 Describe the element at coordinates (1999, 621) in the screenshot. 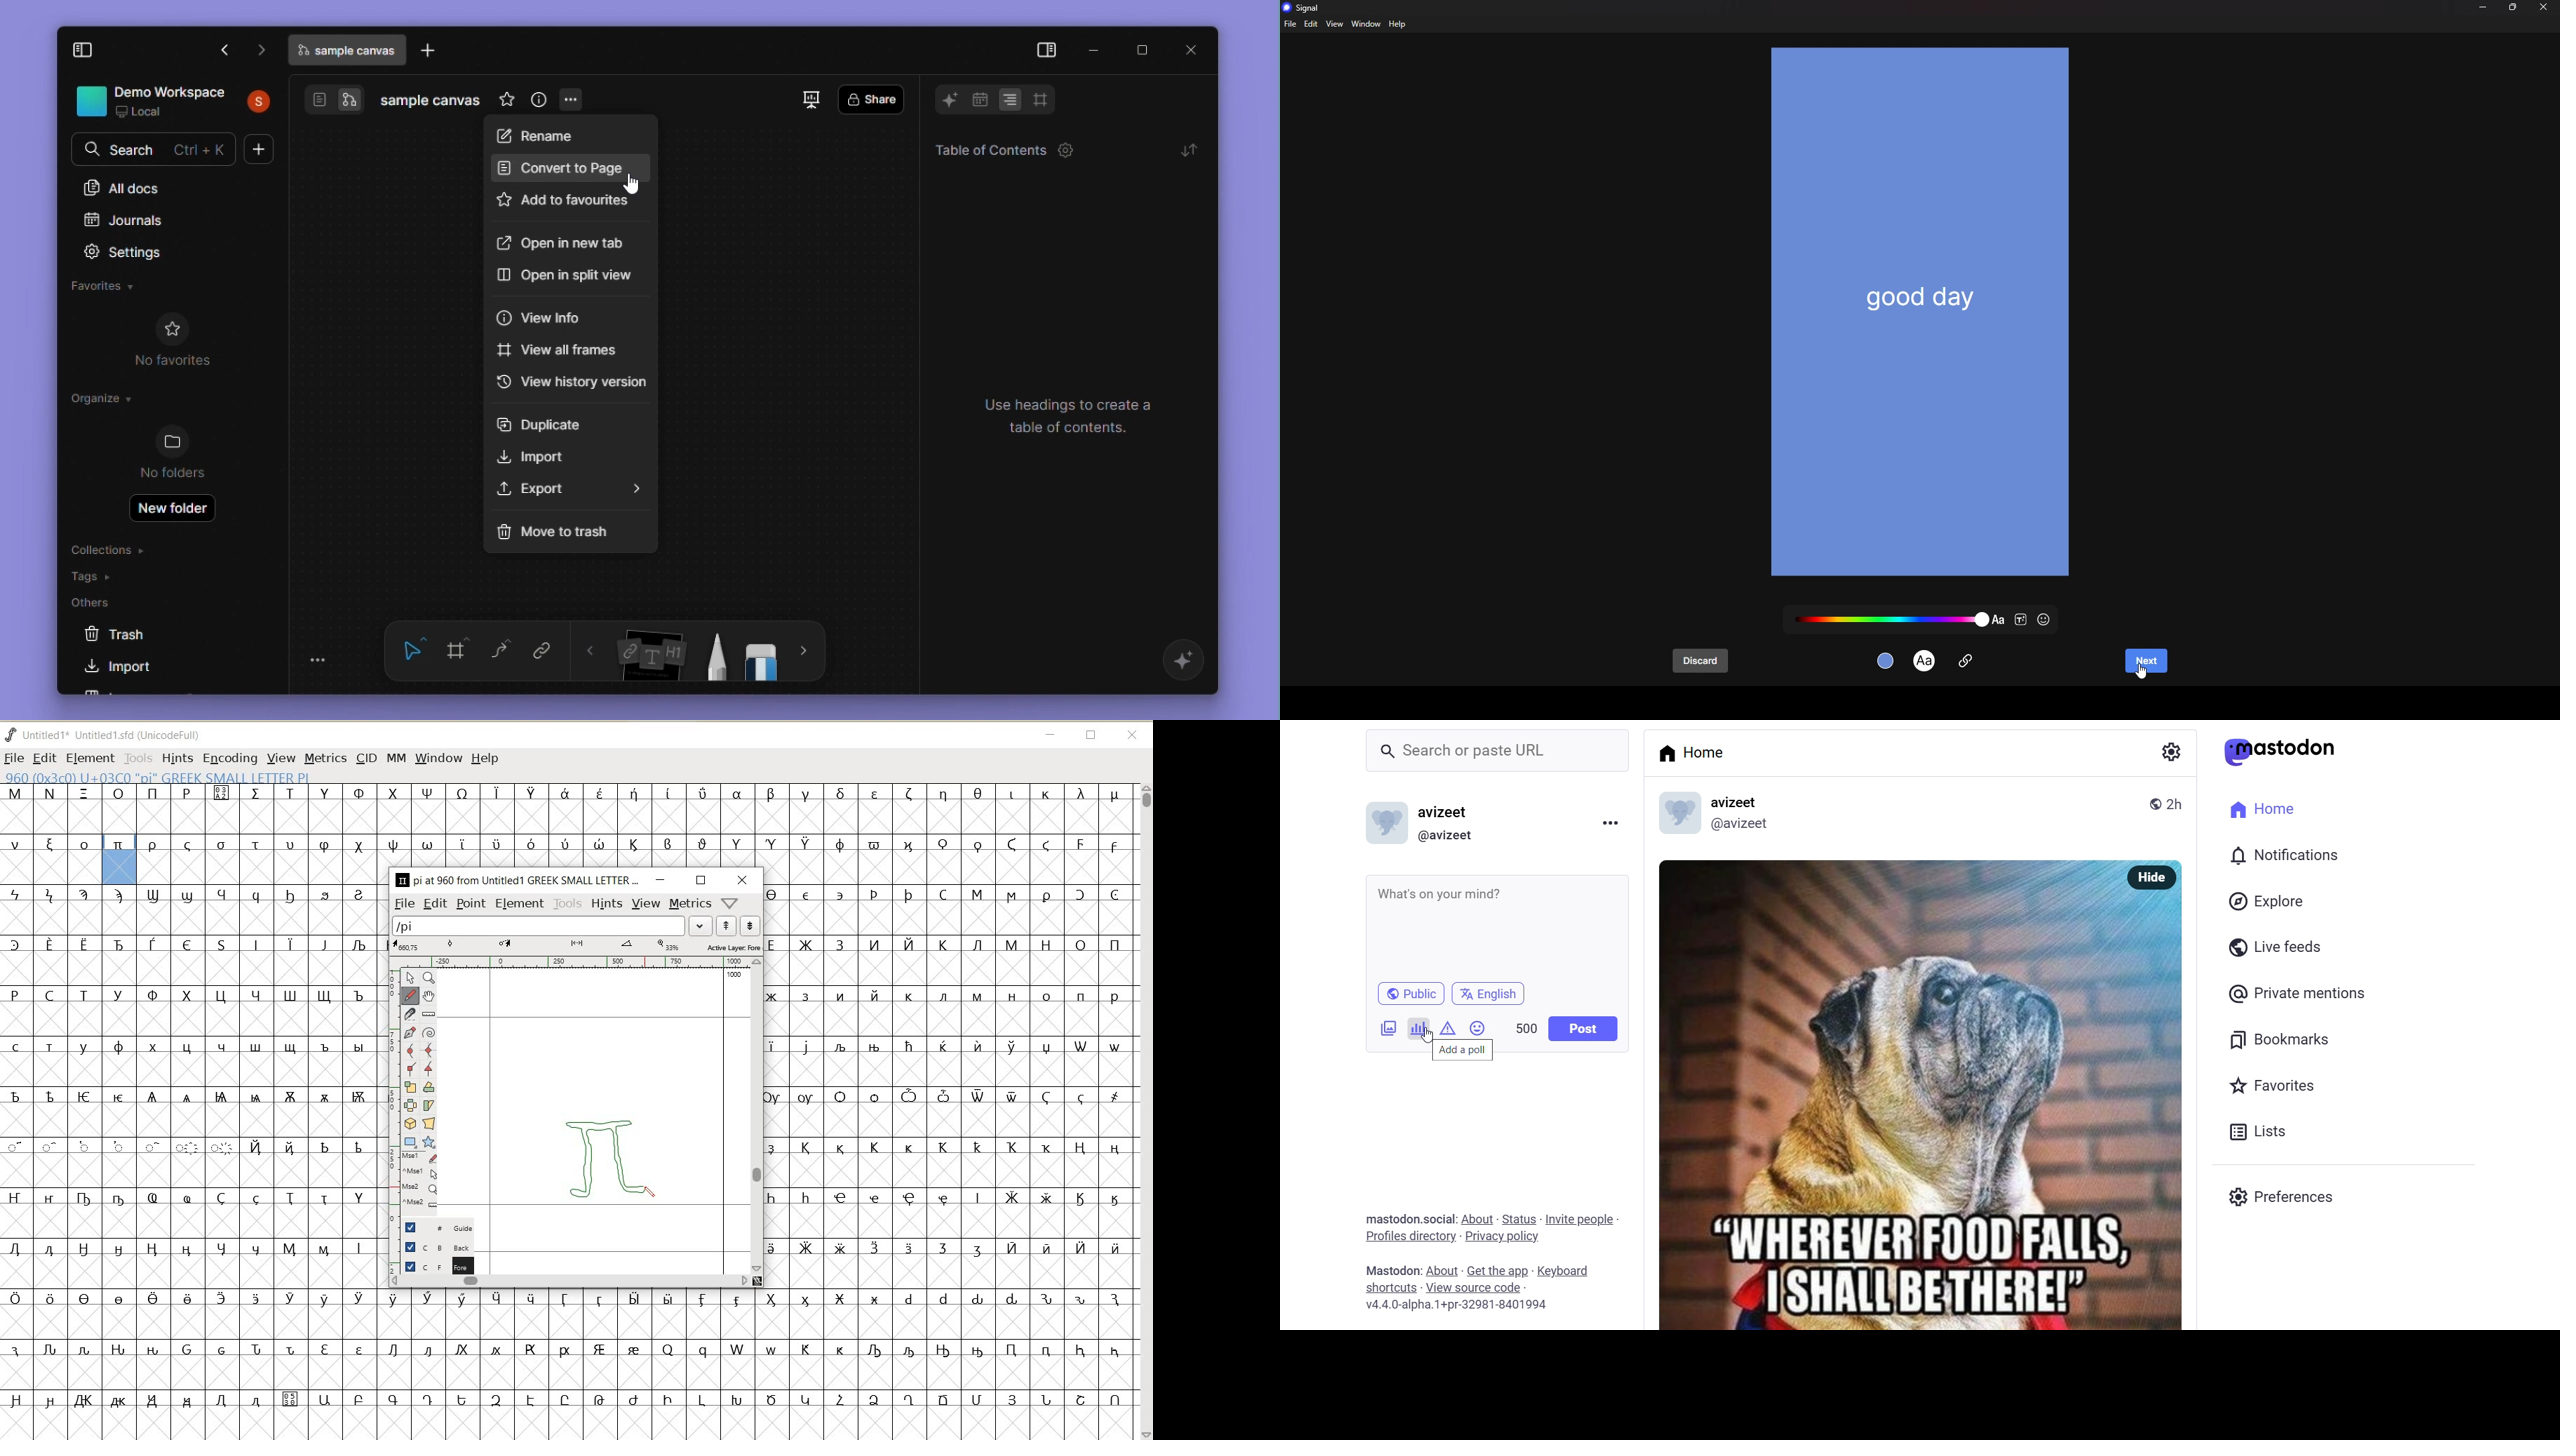

I see `text` at that location.